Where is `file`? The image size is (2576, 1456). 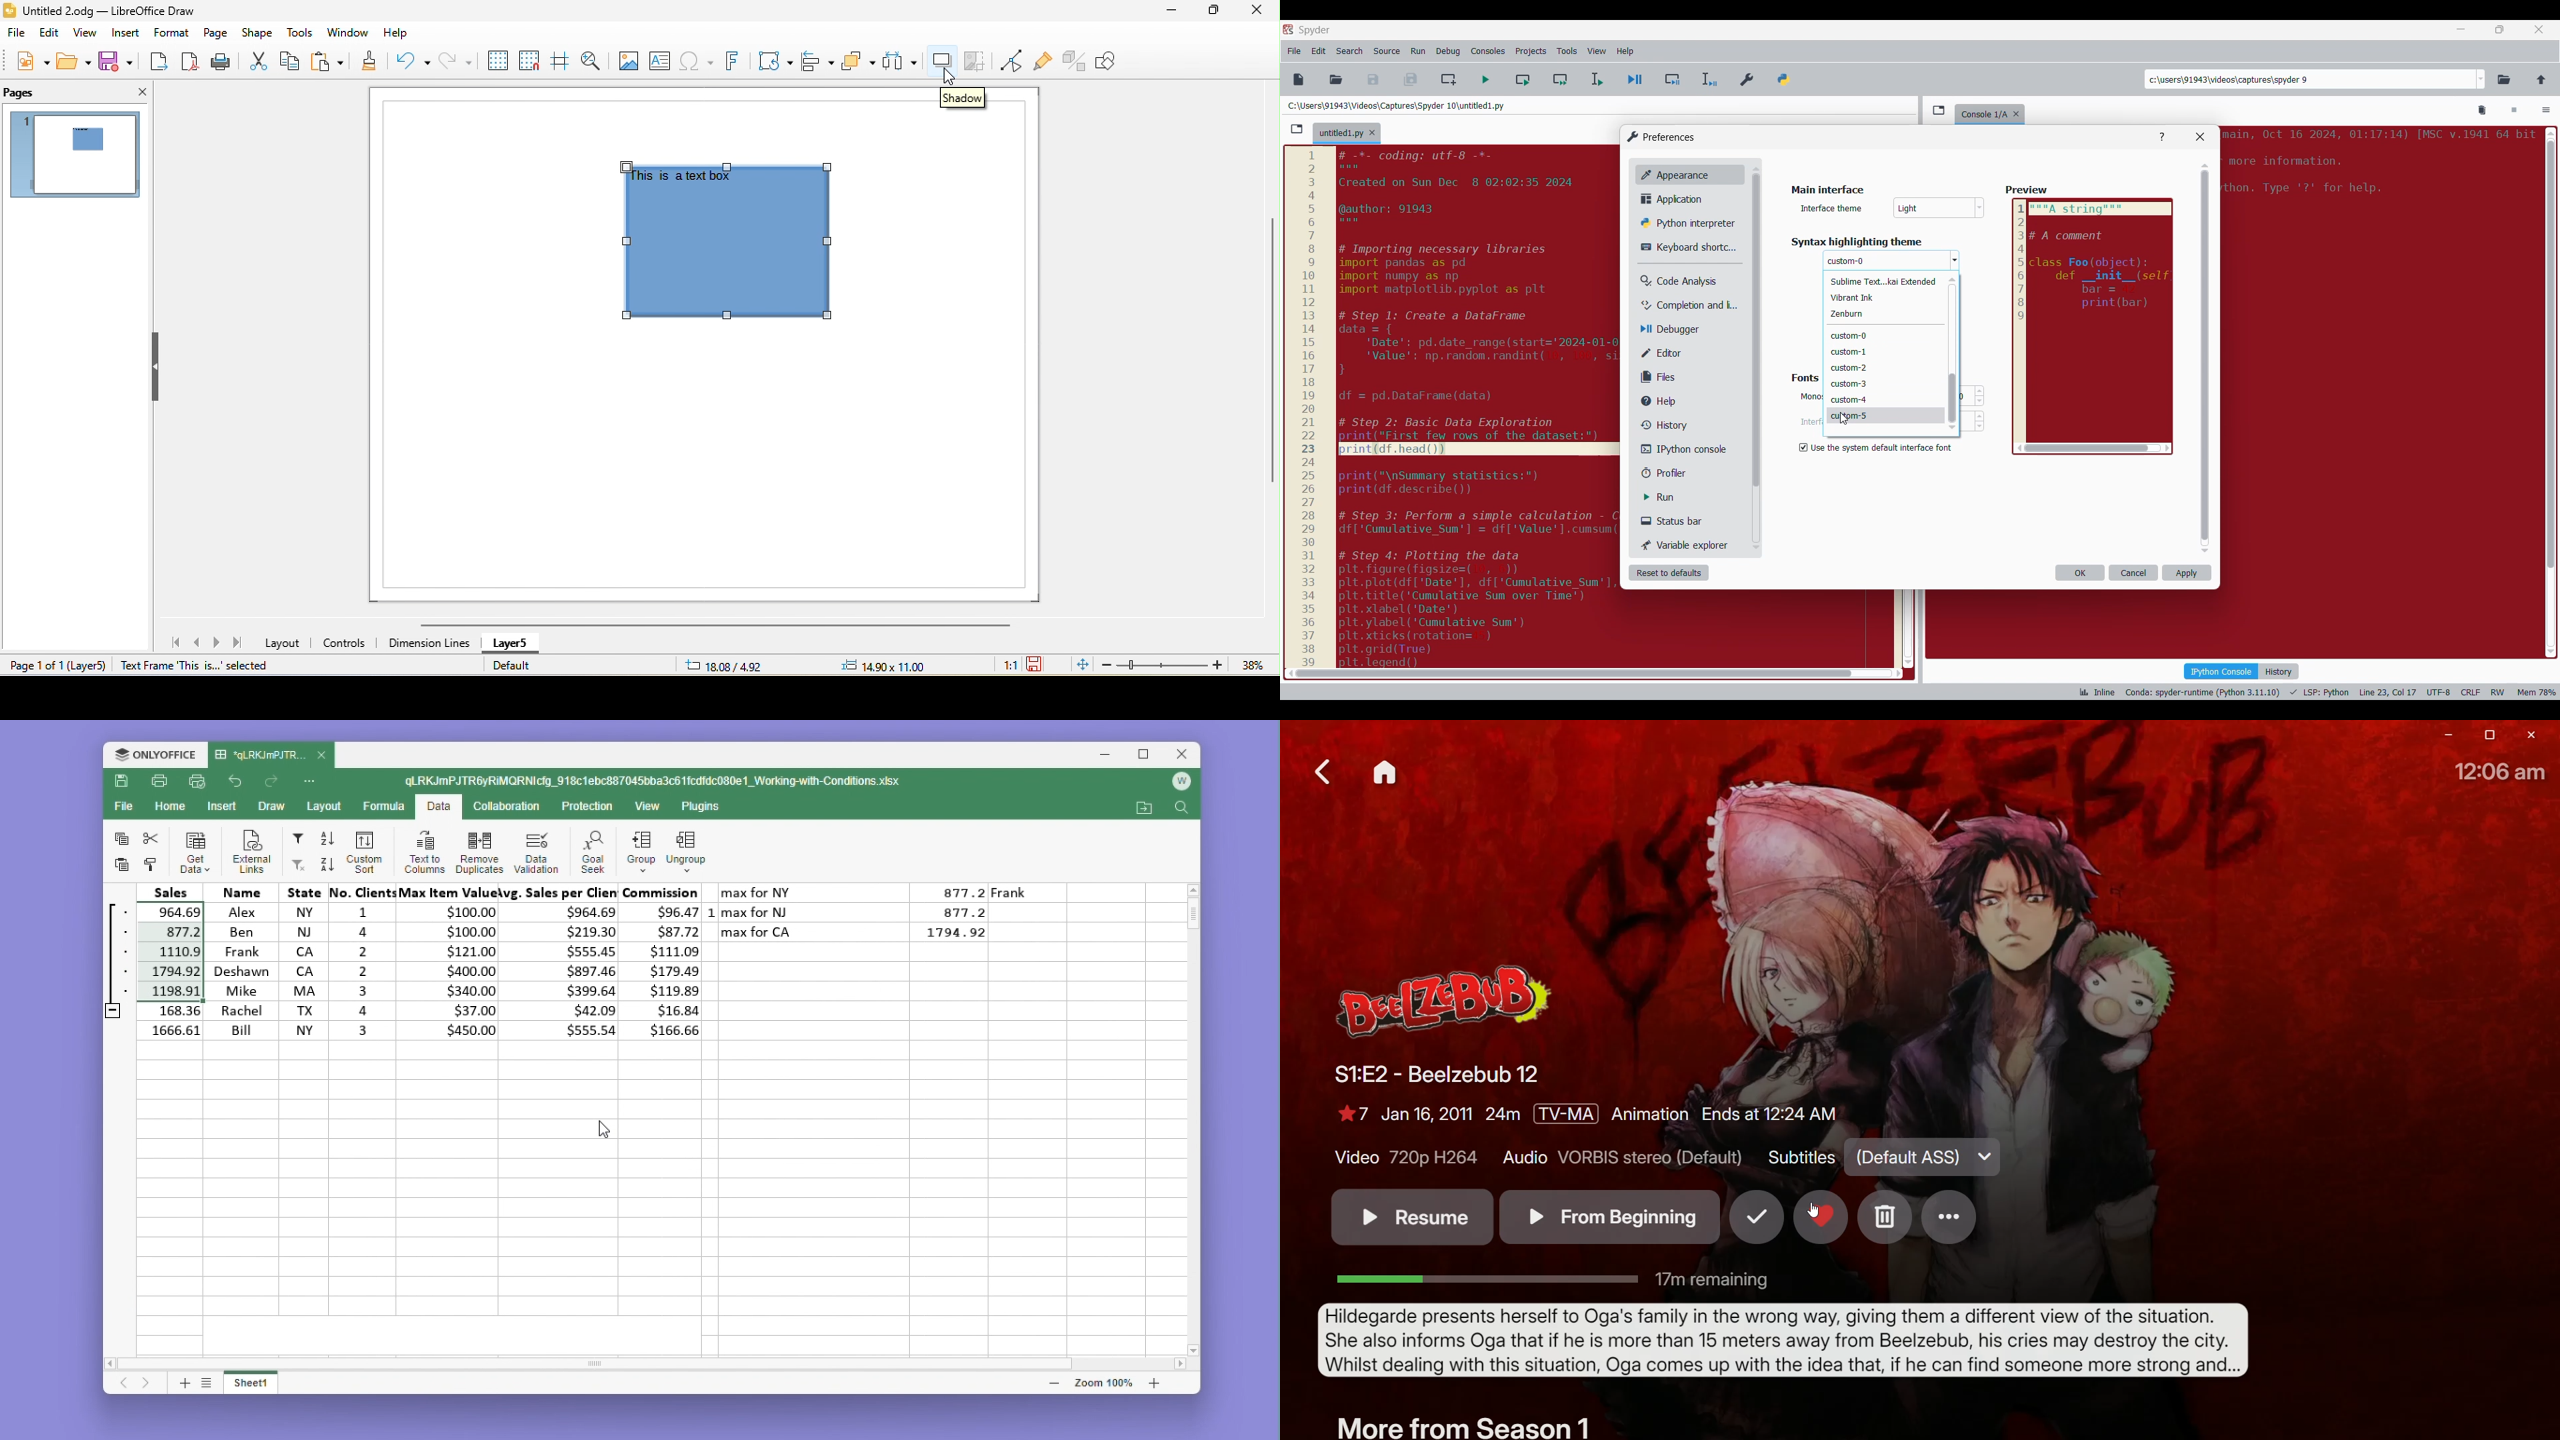 file is located at coordinates (17, 34).